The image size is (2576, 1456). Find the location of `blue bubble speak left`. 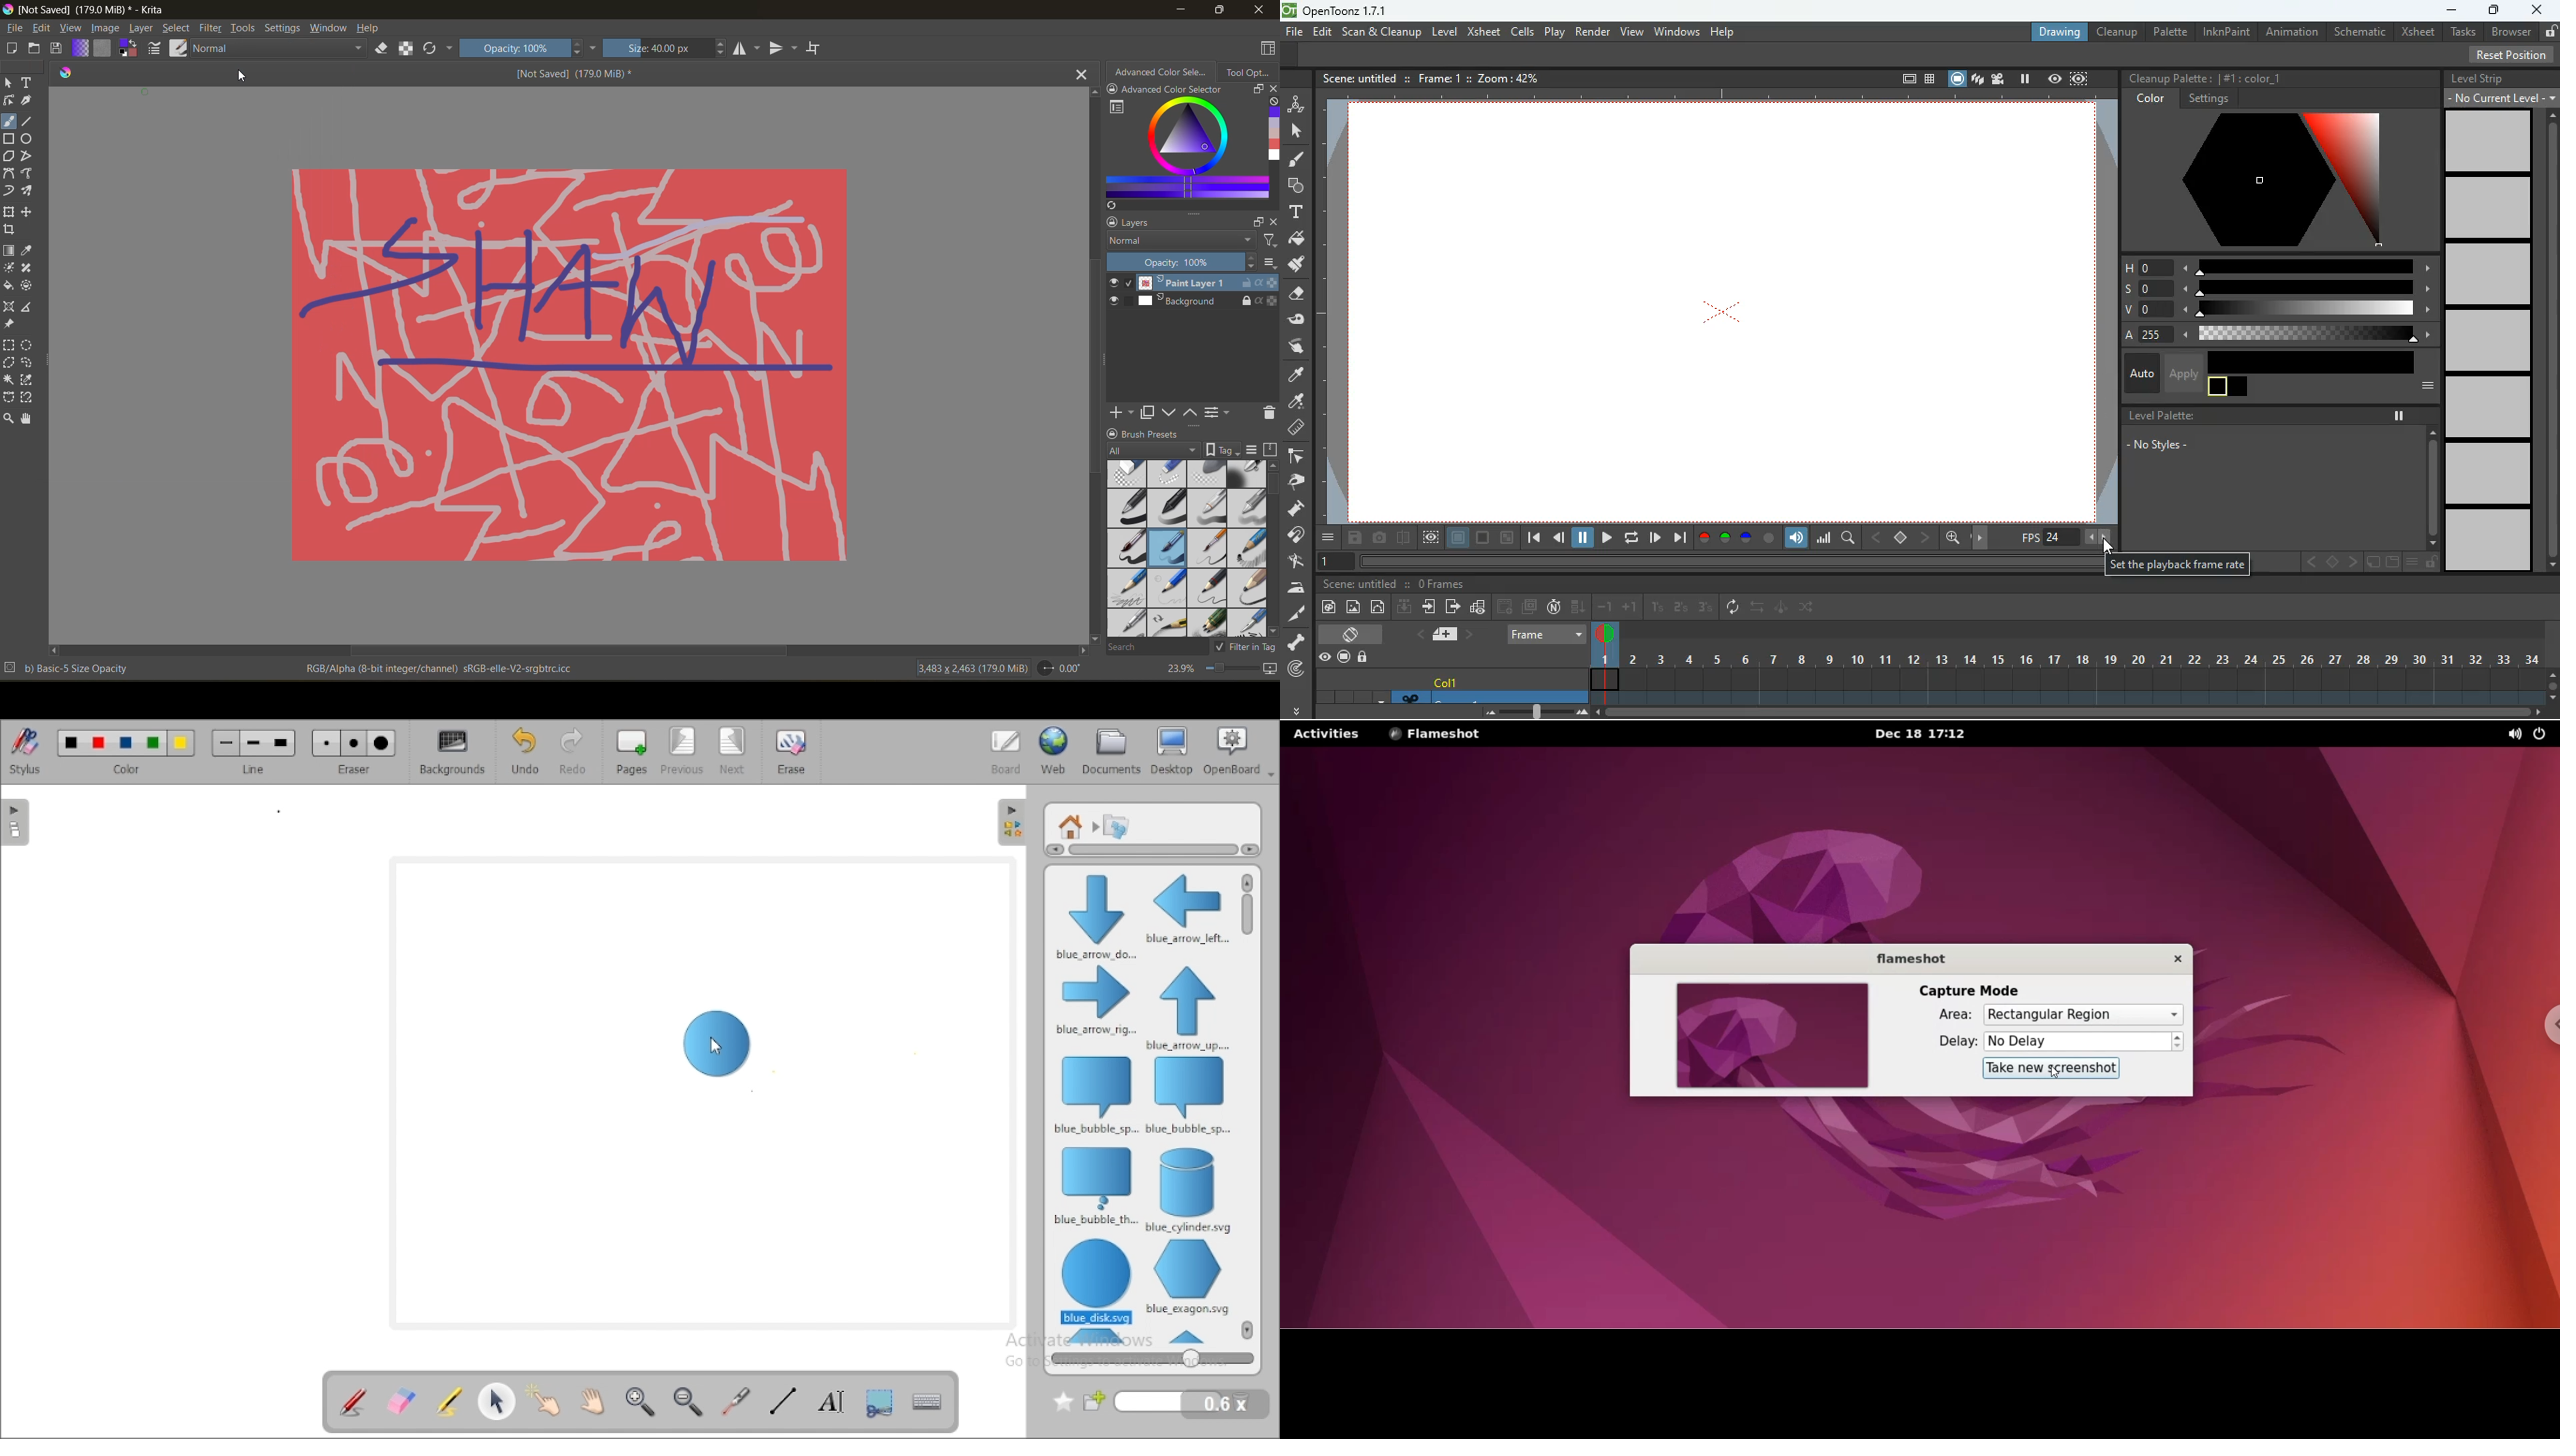

blue bubble speak left is located at coordinates (1190, 1096).